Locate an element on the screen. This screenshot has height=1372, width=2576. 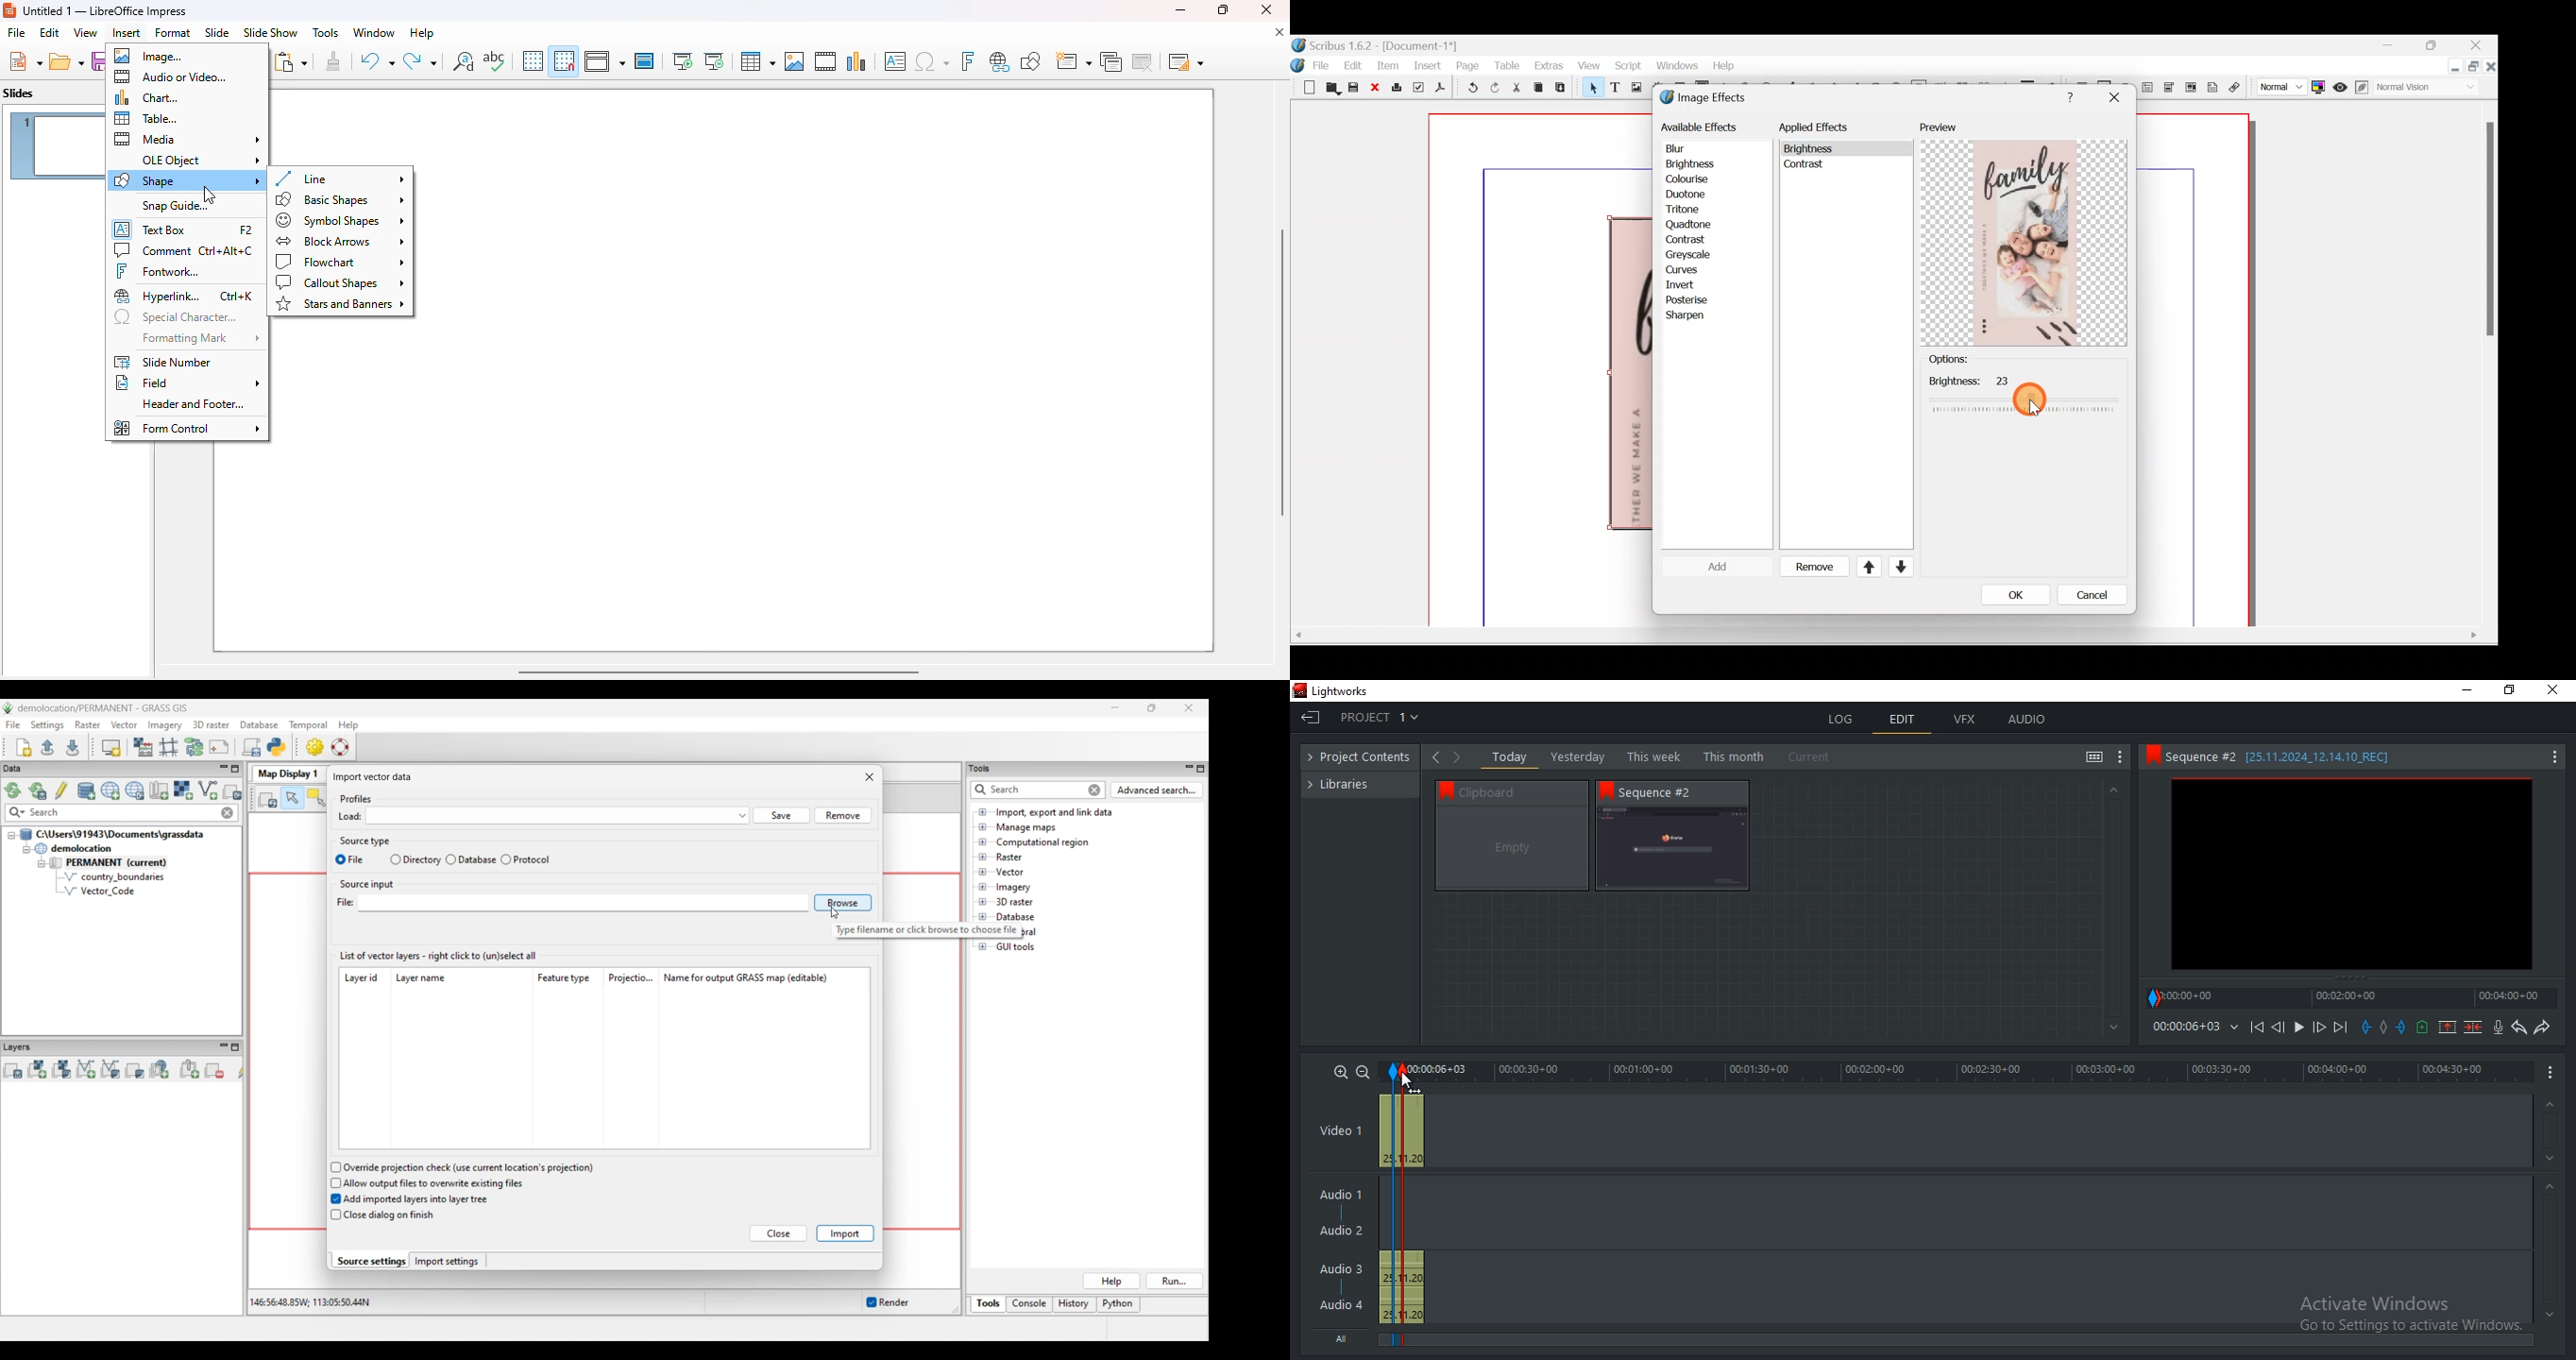
start from current slide is located at coordinates (714, 61).